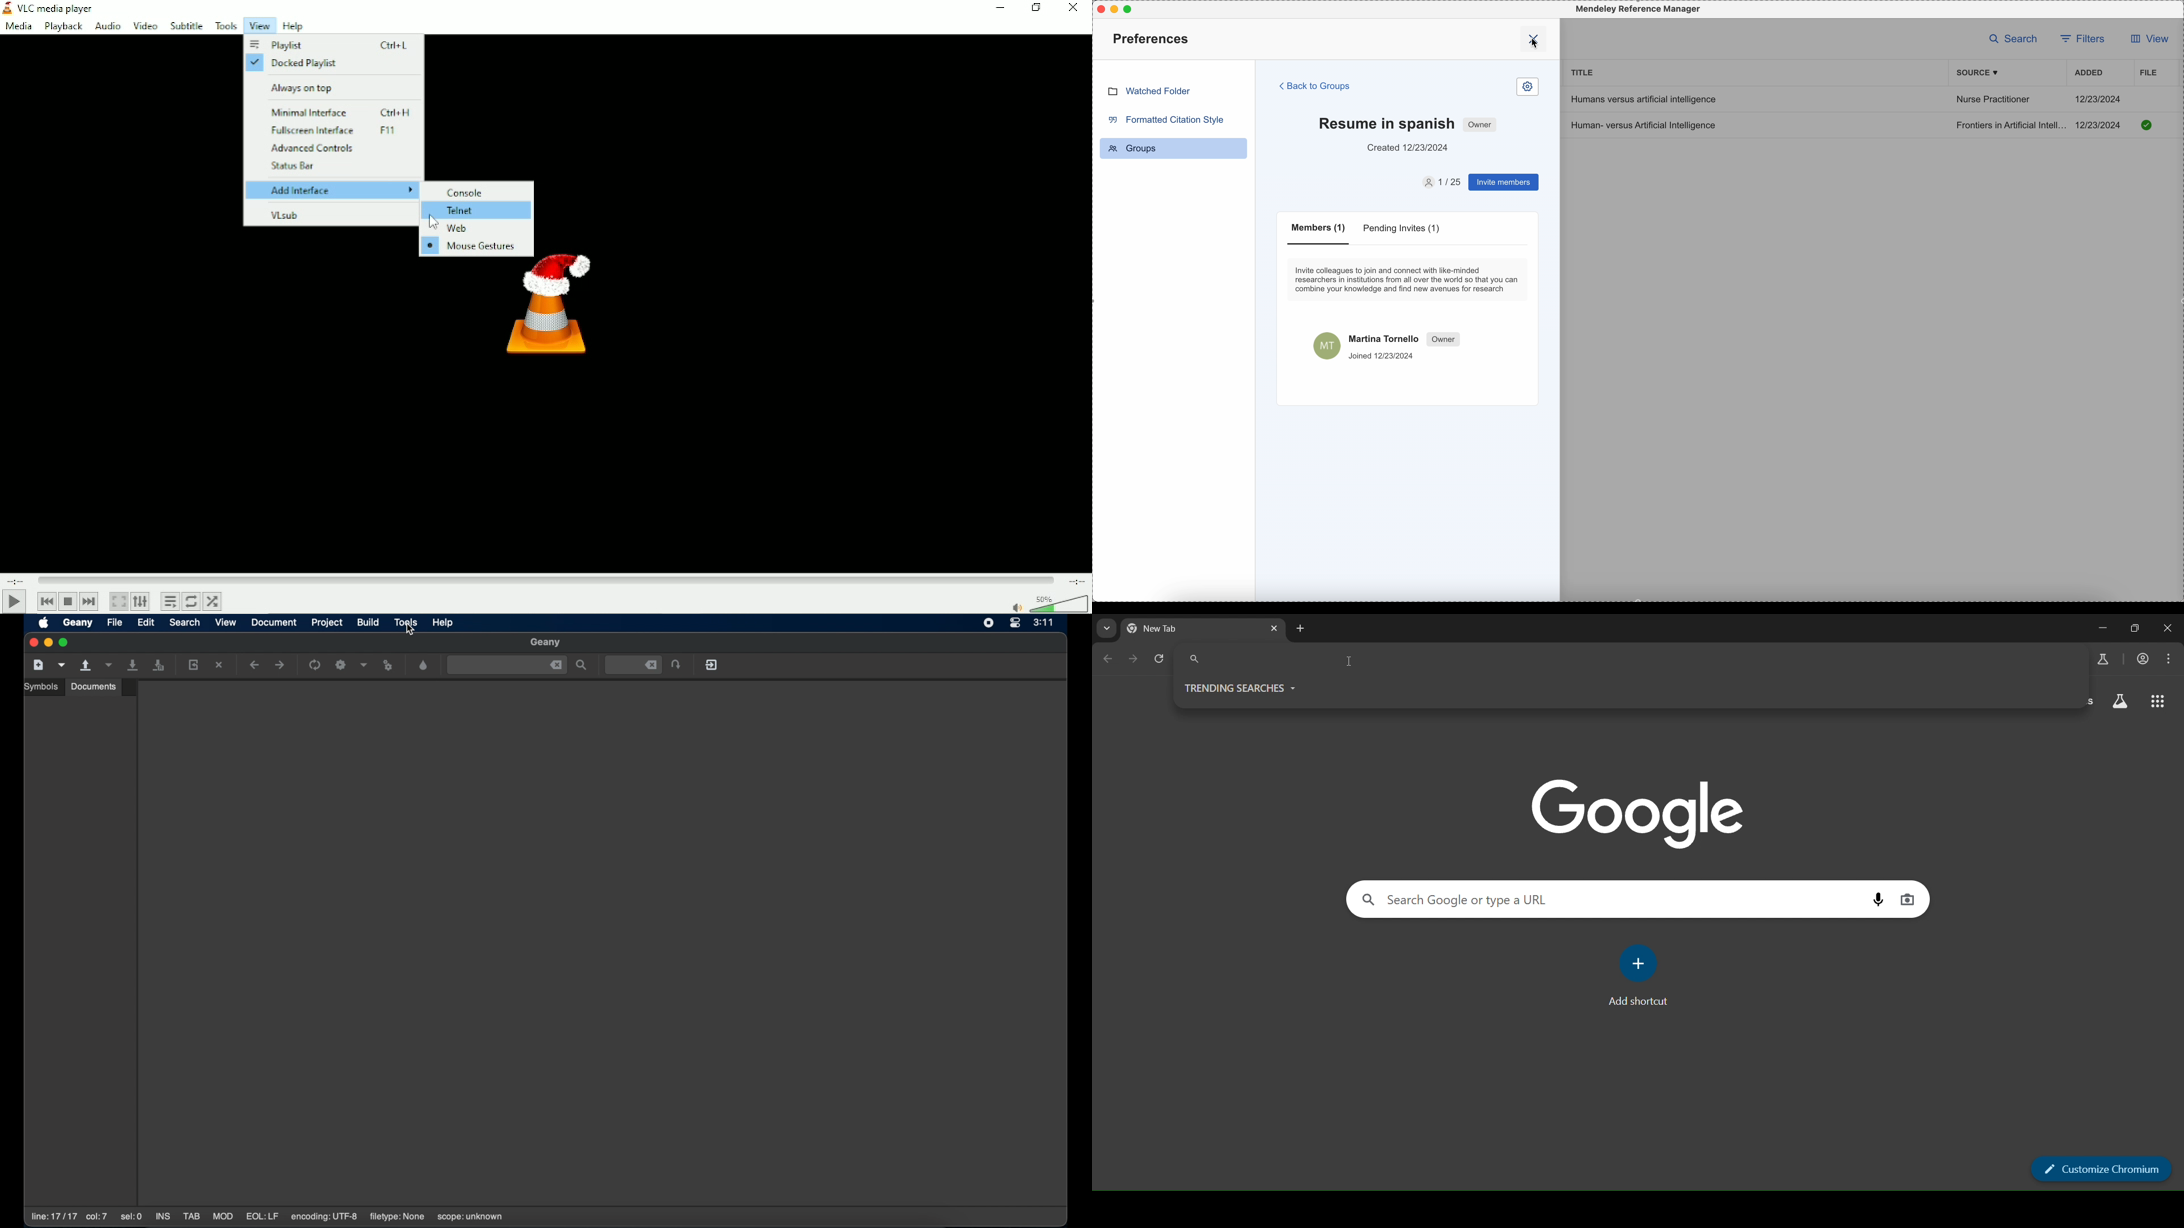 The image size is (2184, 1232). I want to click on Next, so click(89, 601).